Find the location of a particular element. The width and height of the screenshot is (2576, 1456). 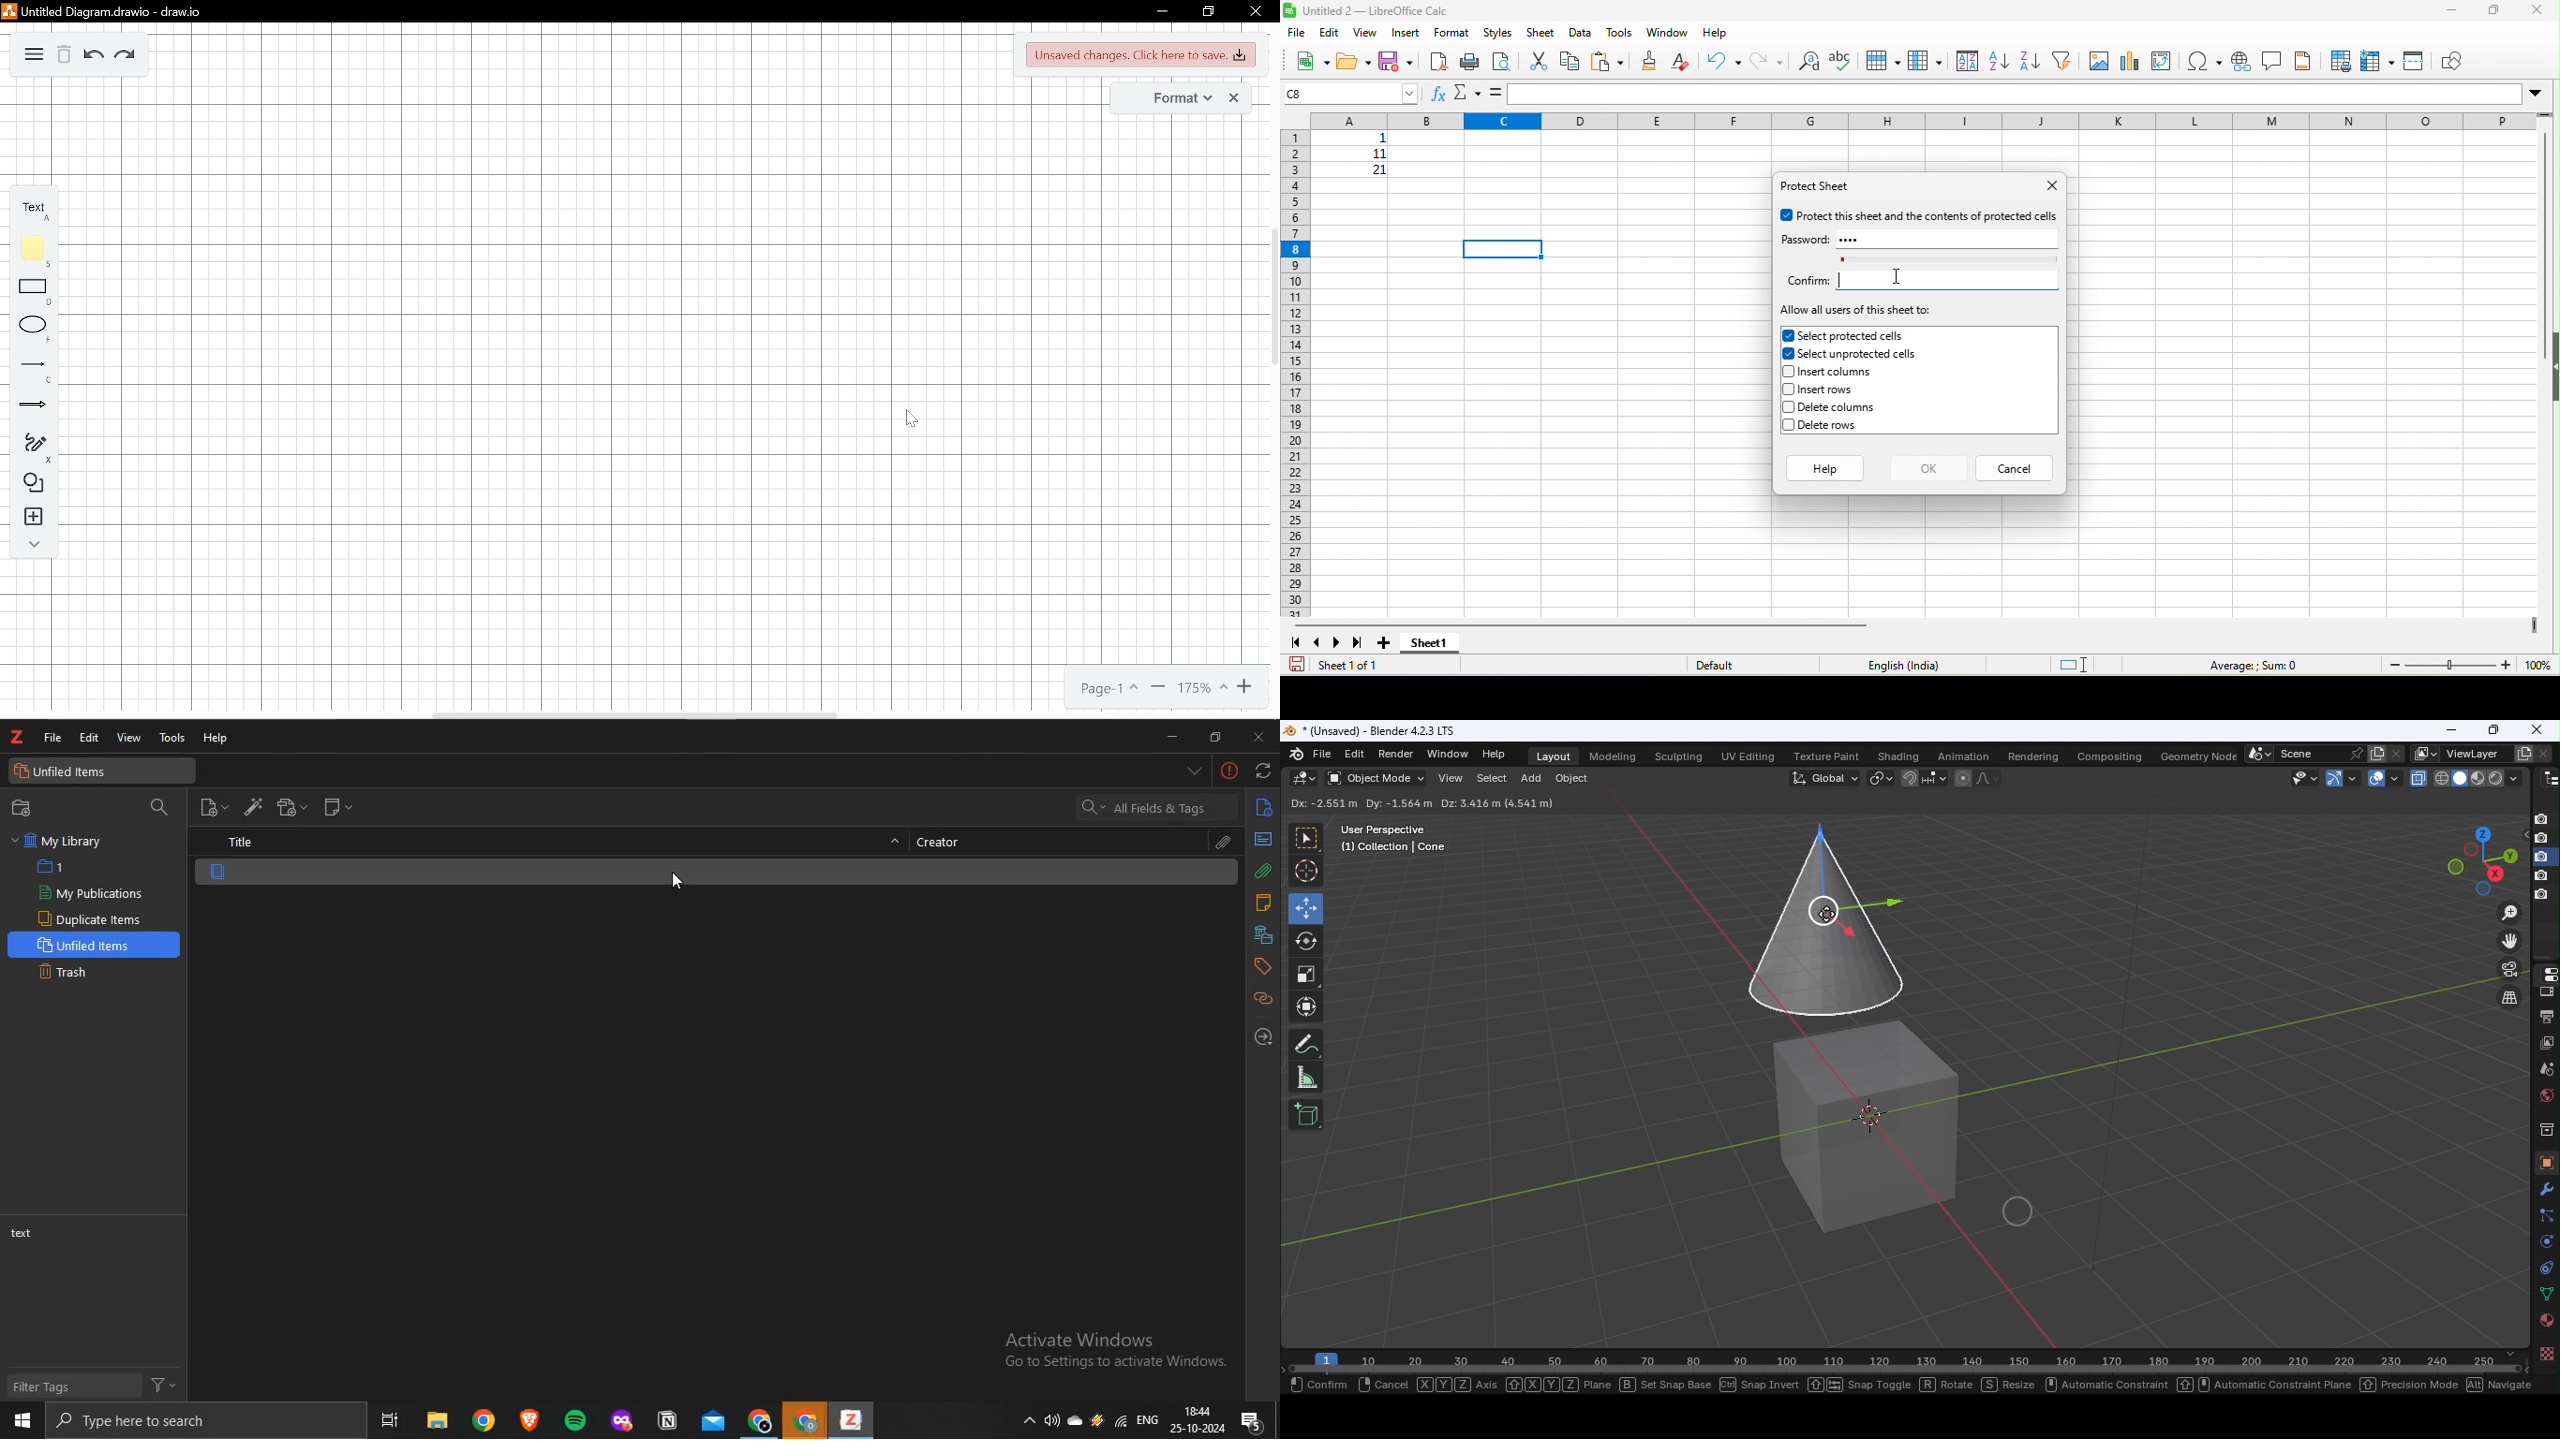

tools is located at coordinates (1617, 32).